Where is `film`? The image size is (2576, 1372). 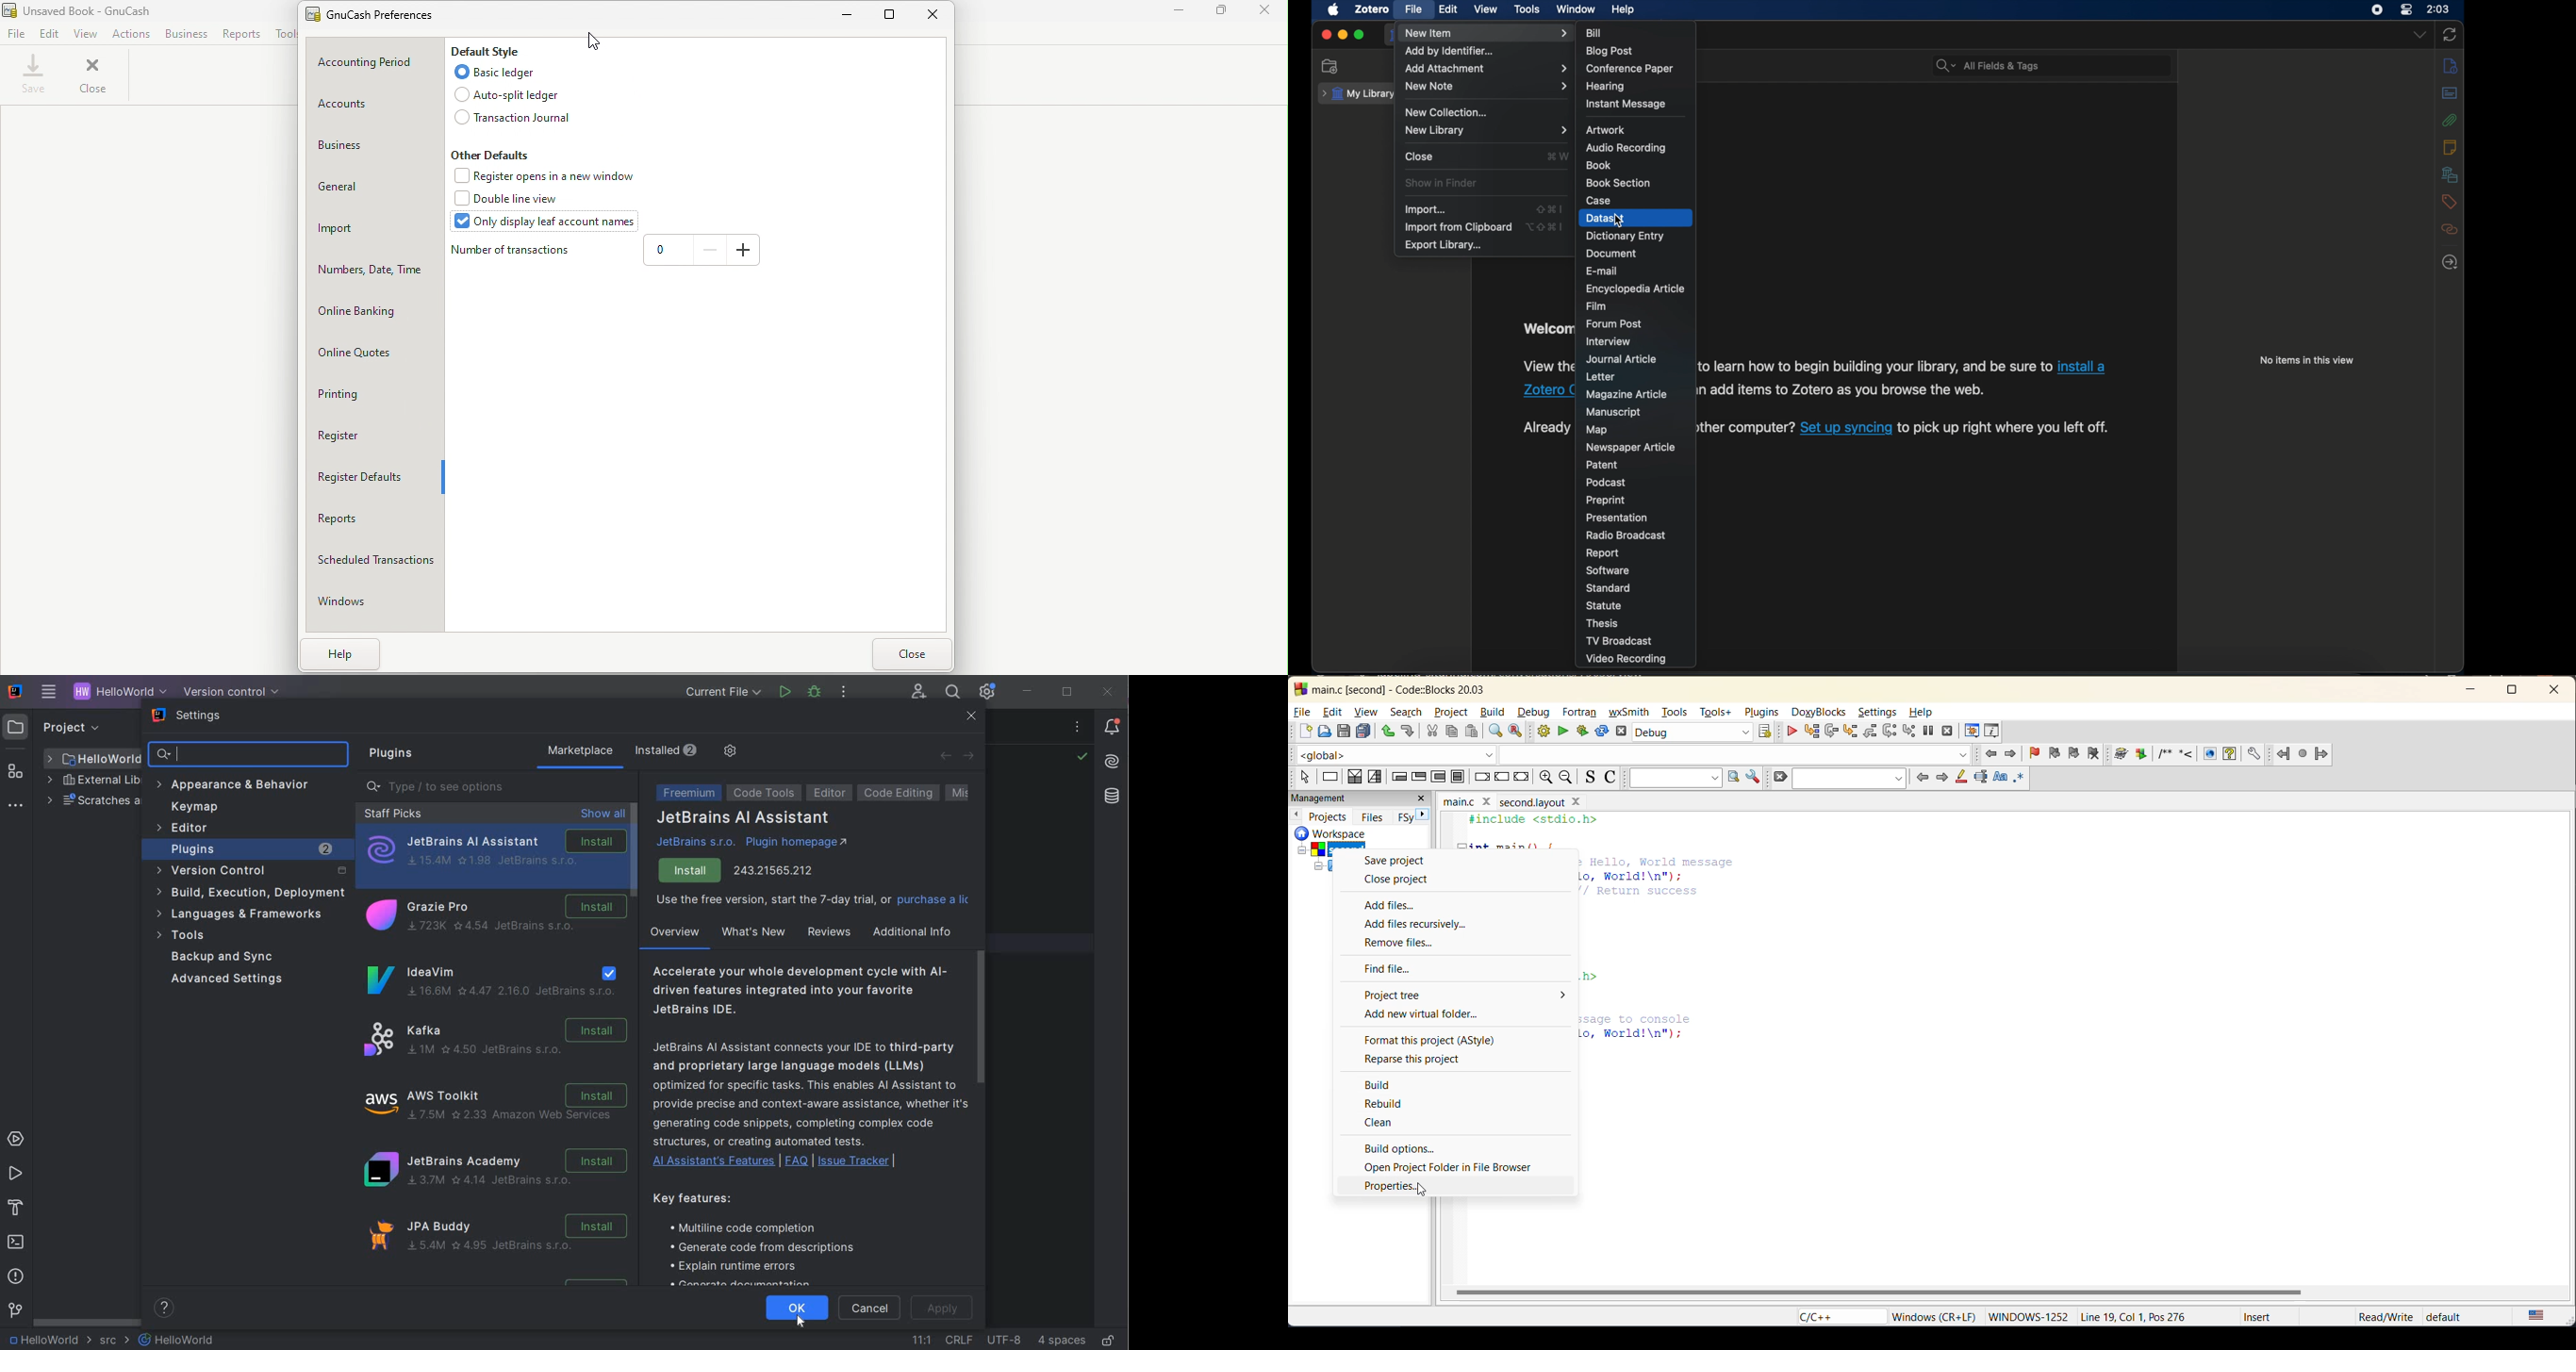
film is located at coordinates (1597, 306).